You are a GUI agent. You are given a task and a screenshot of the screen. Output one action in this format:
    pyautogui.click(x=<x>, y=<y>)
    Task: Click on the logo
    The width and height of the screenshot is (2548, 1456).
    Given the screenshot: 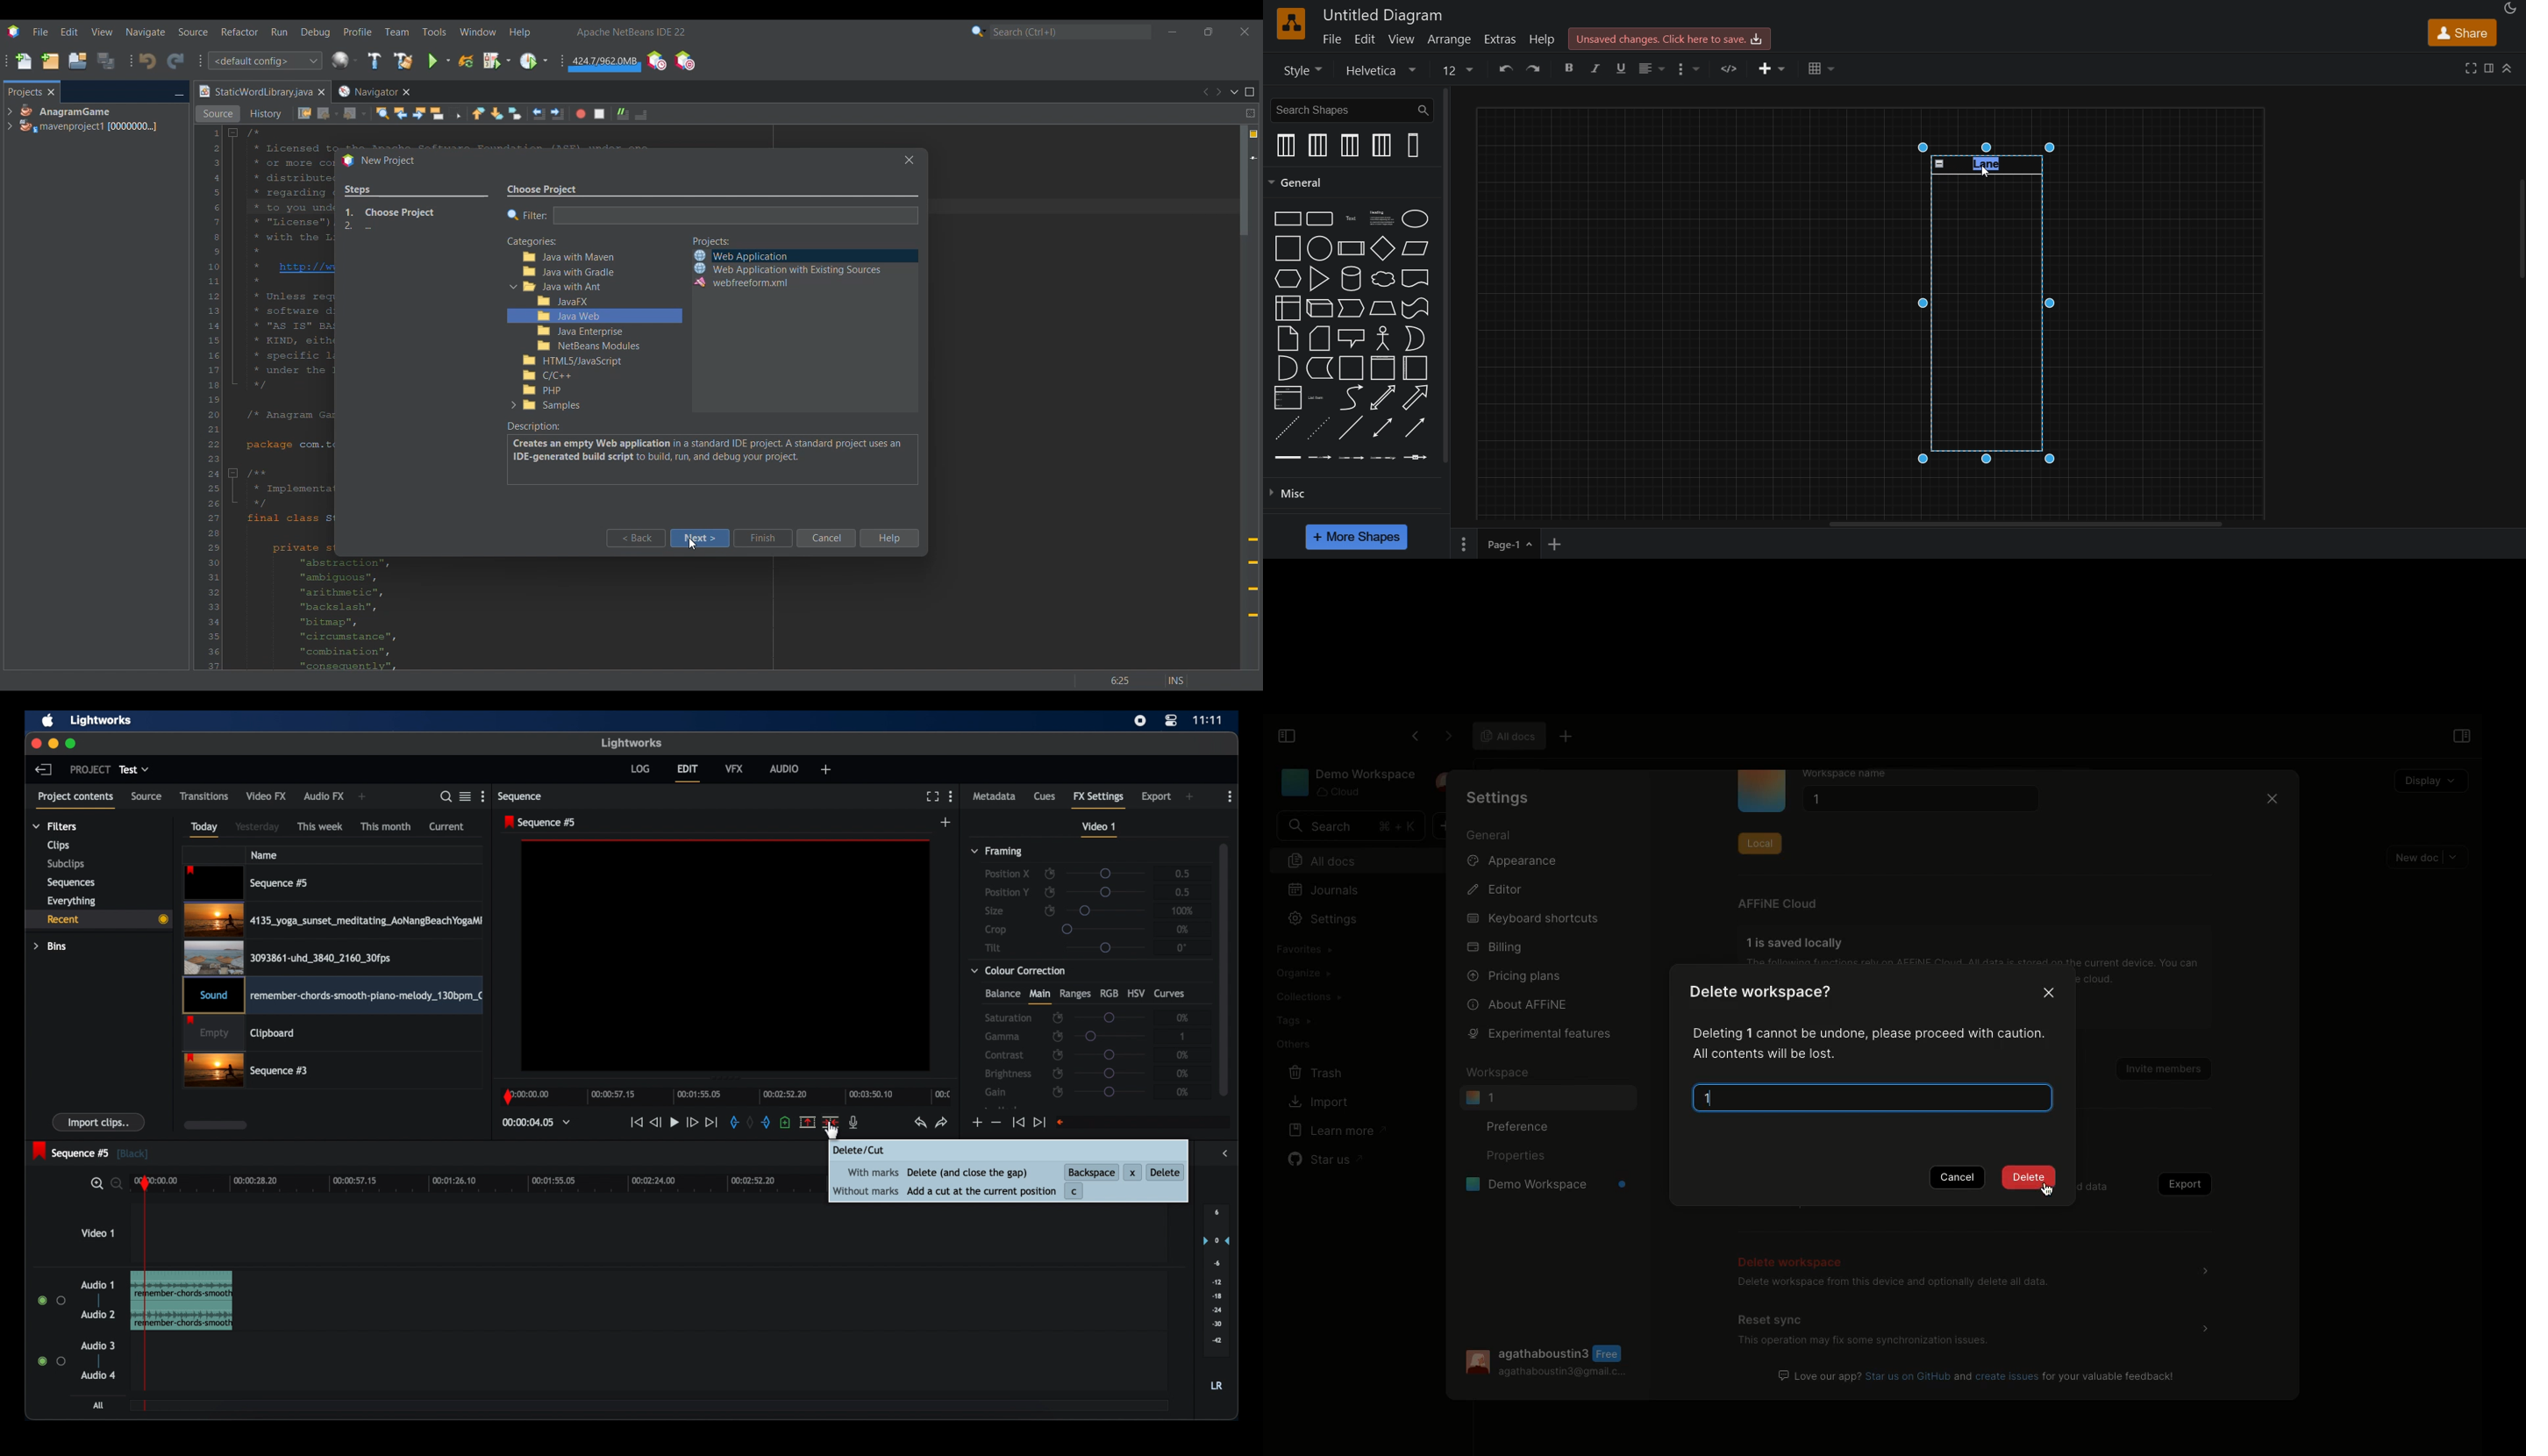 What is the action you would take?
    pyautogui.click(x=1291, y=24)
    